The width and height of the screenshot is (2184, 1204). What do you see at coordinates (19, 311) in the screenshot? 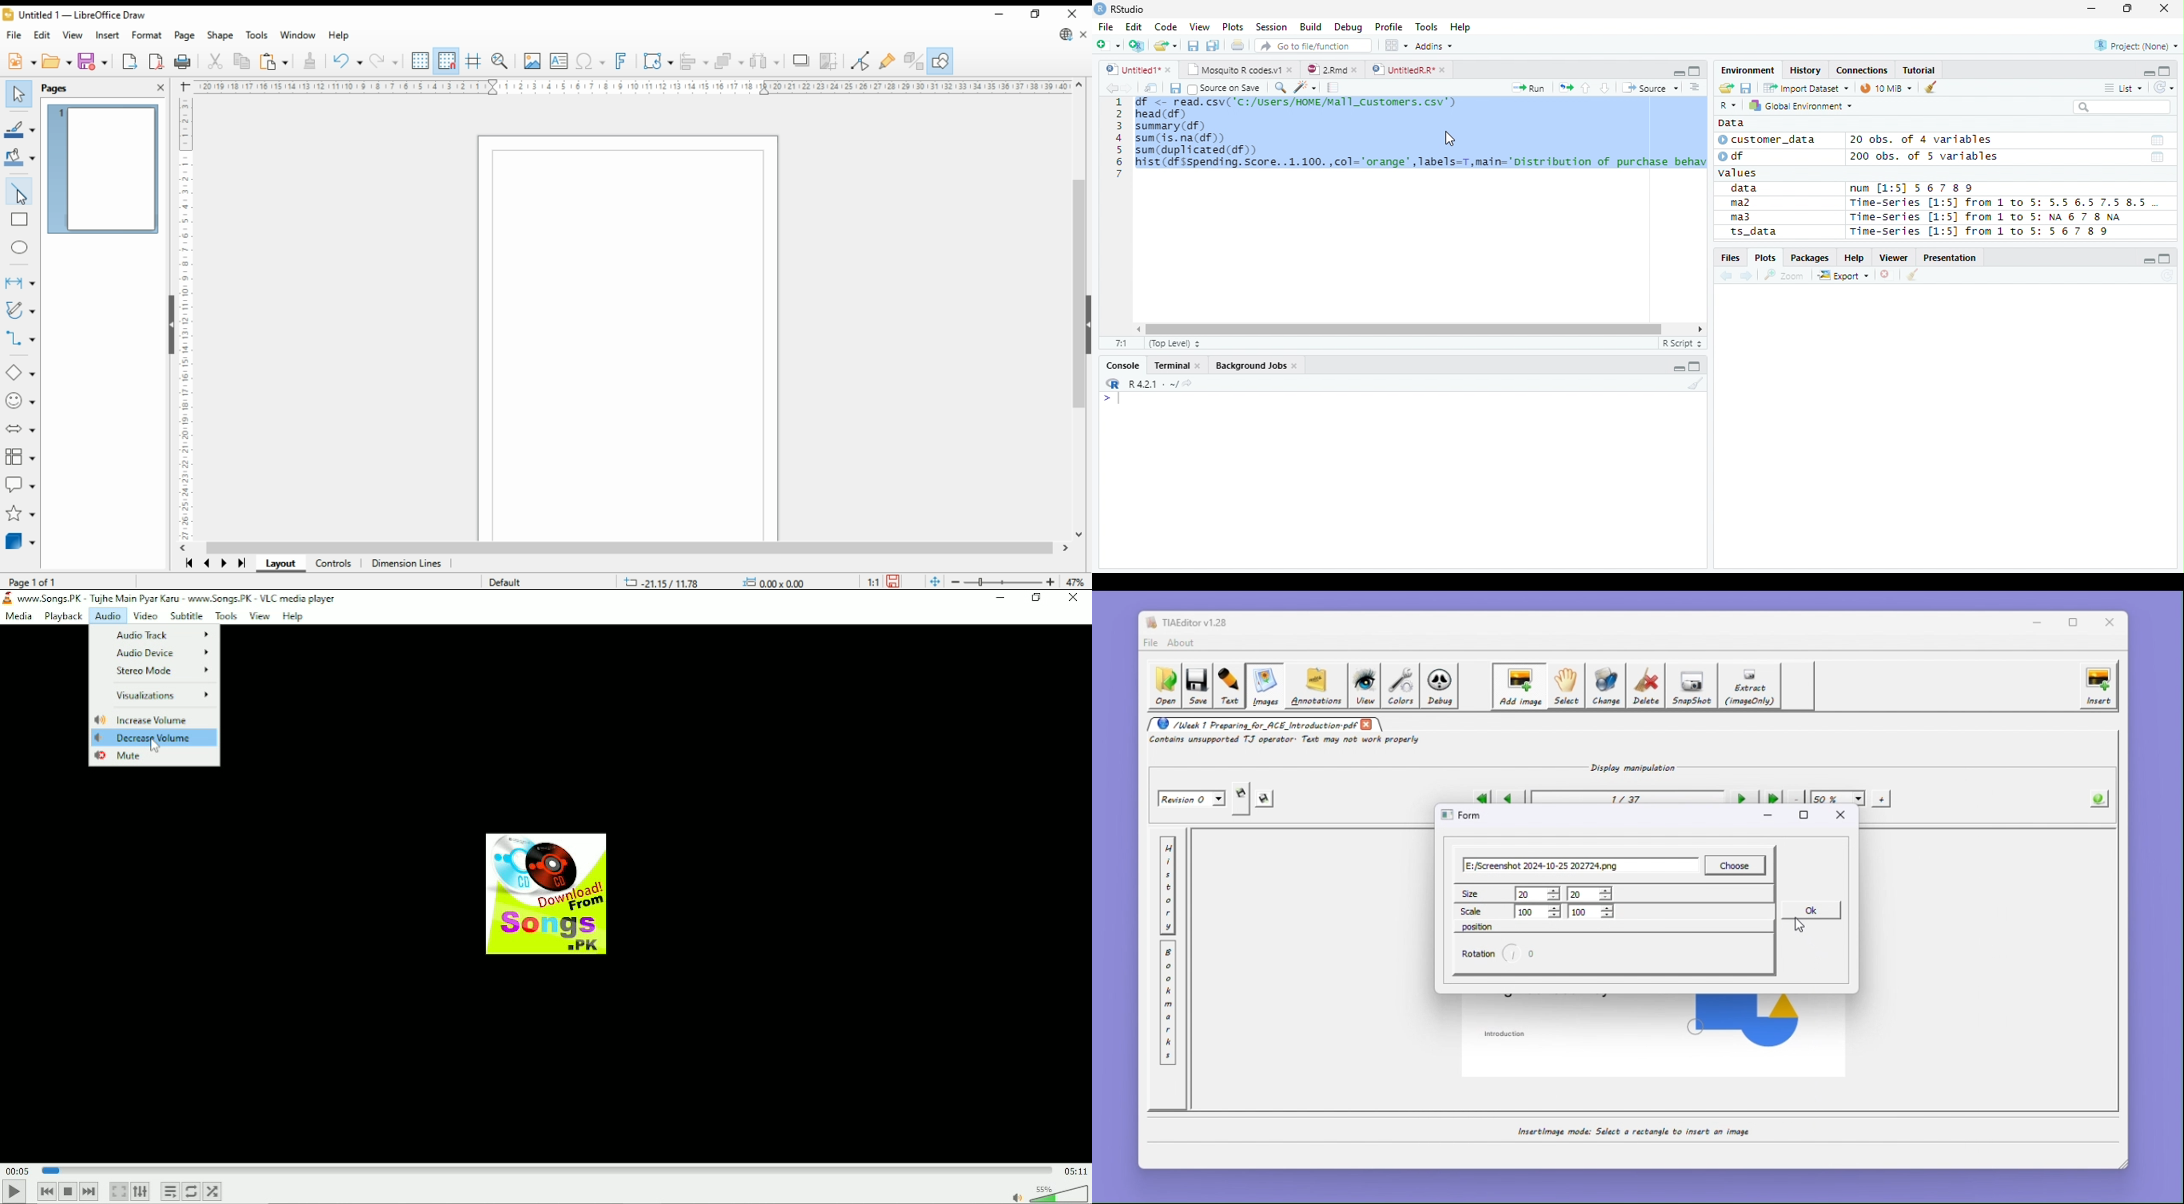
I see `curves and polygons` at bounding box center [19, 311].